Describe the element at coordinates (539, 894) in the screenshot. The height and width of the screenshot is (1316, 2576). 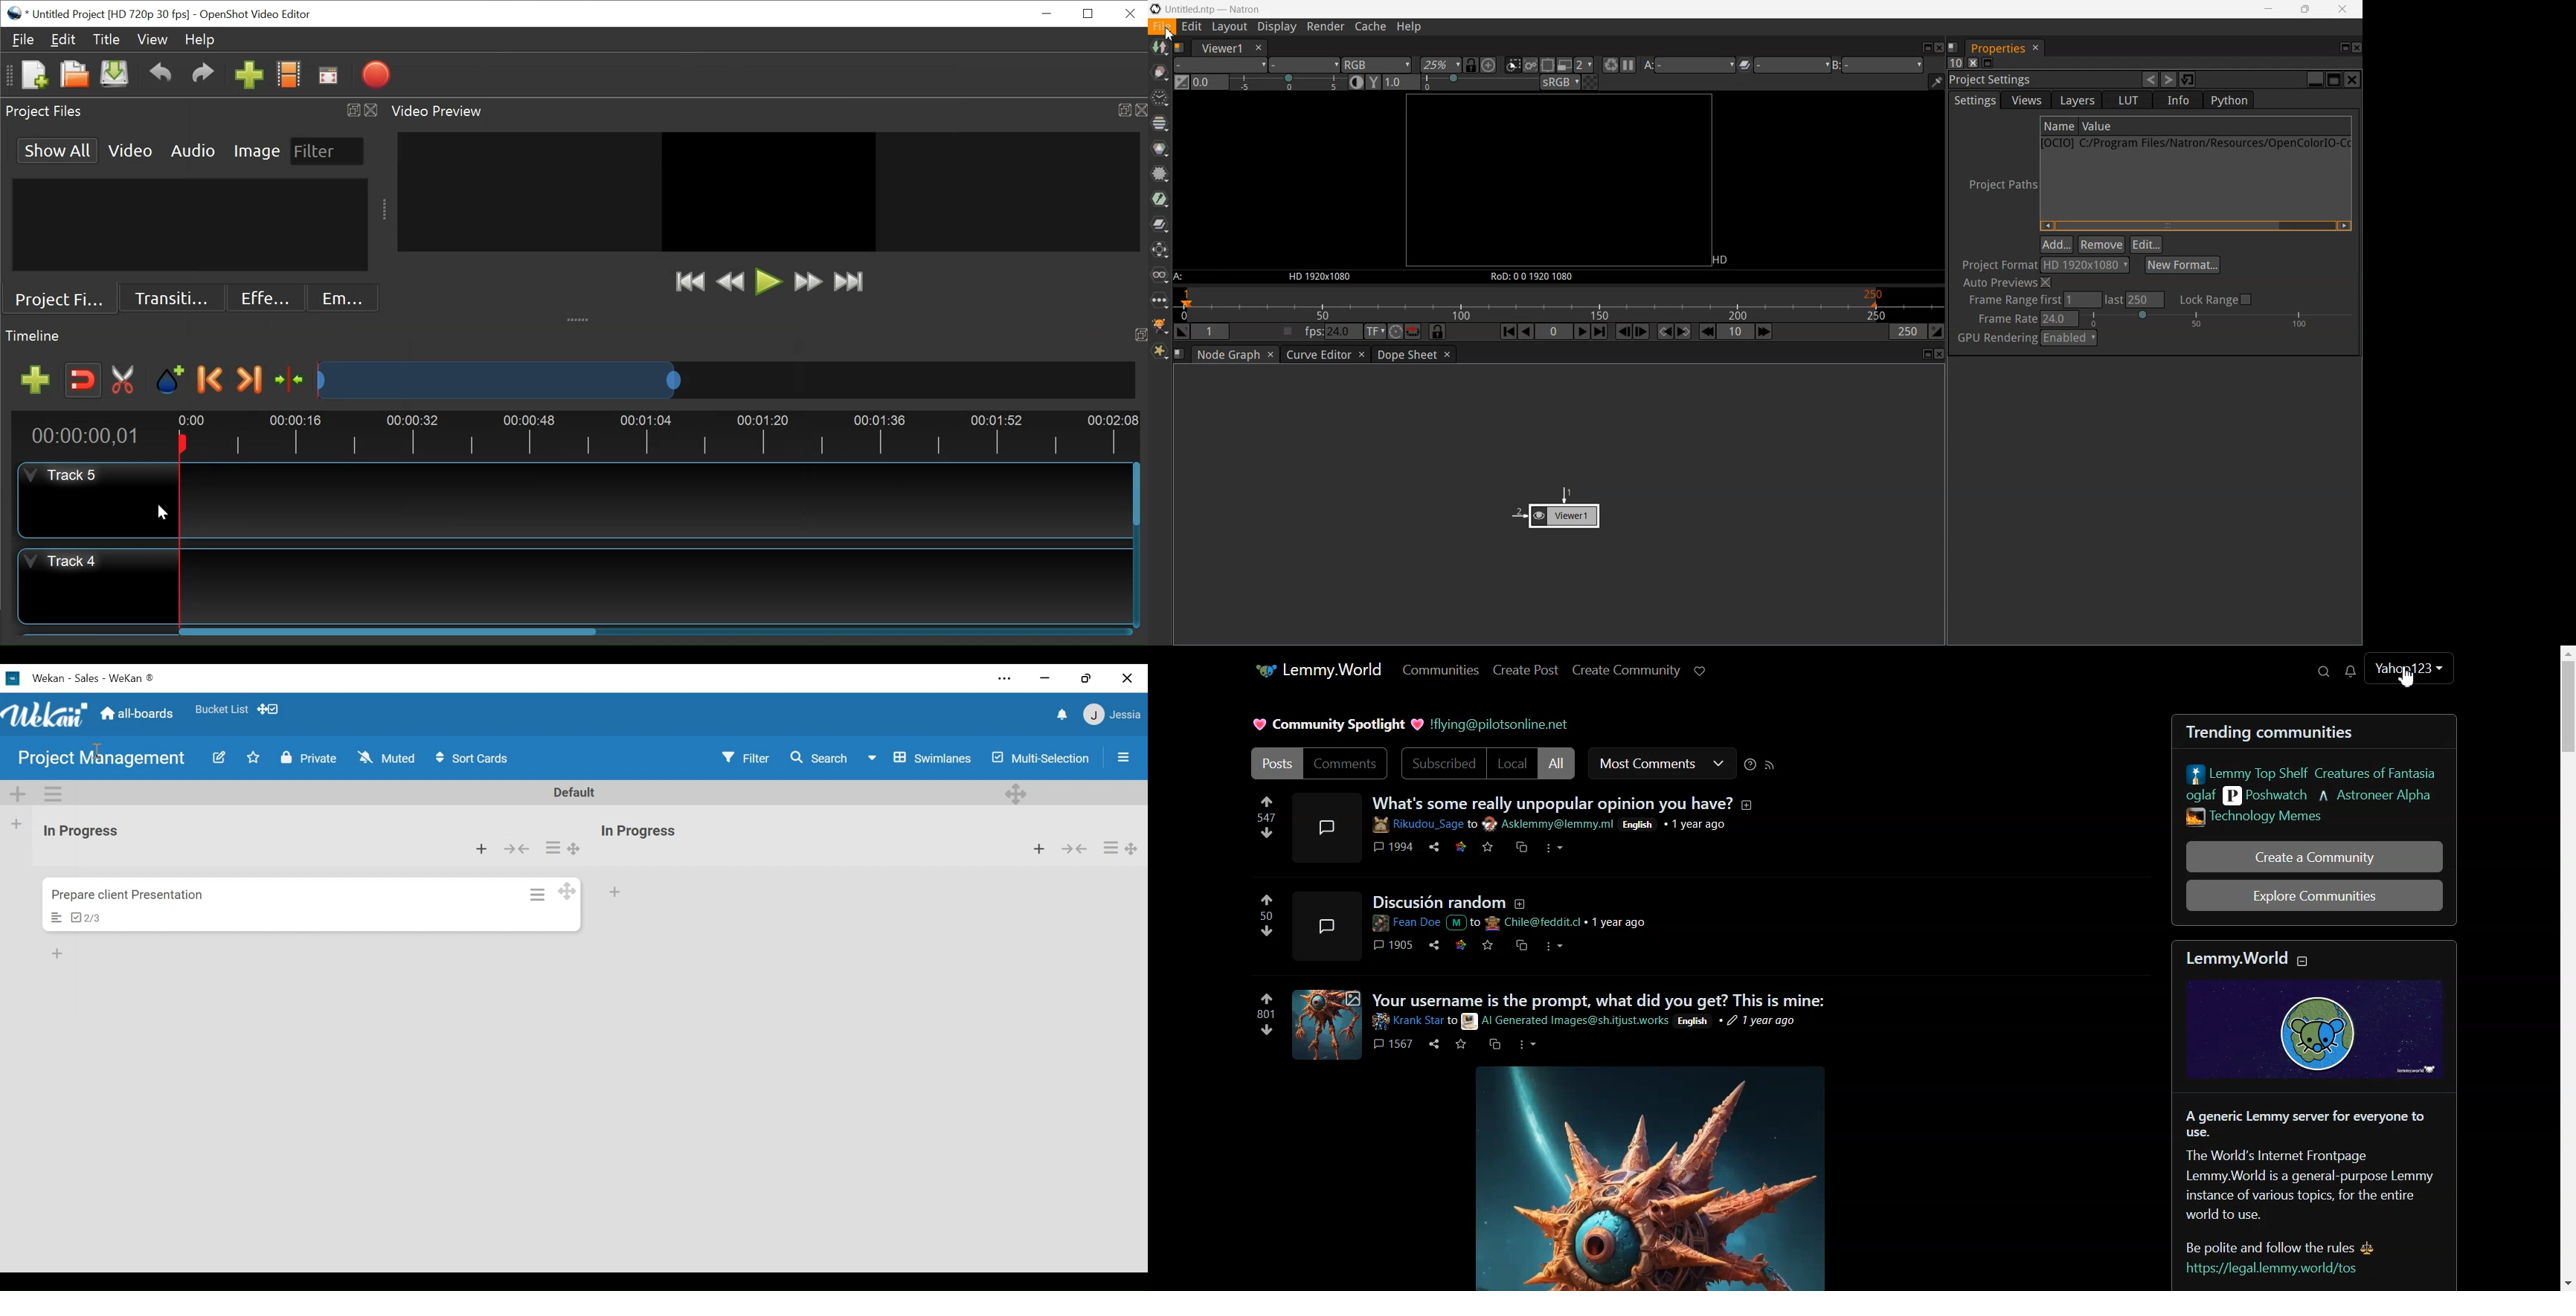
I see `Card actions` at that location.